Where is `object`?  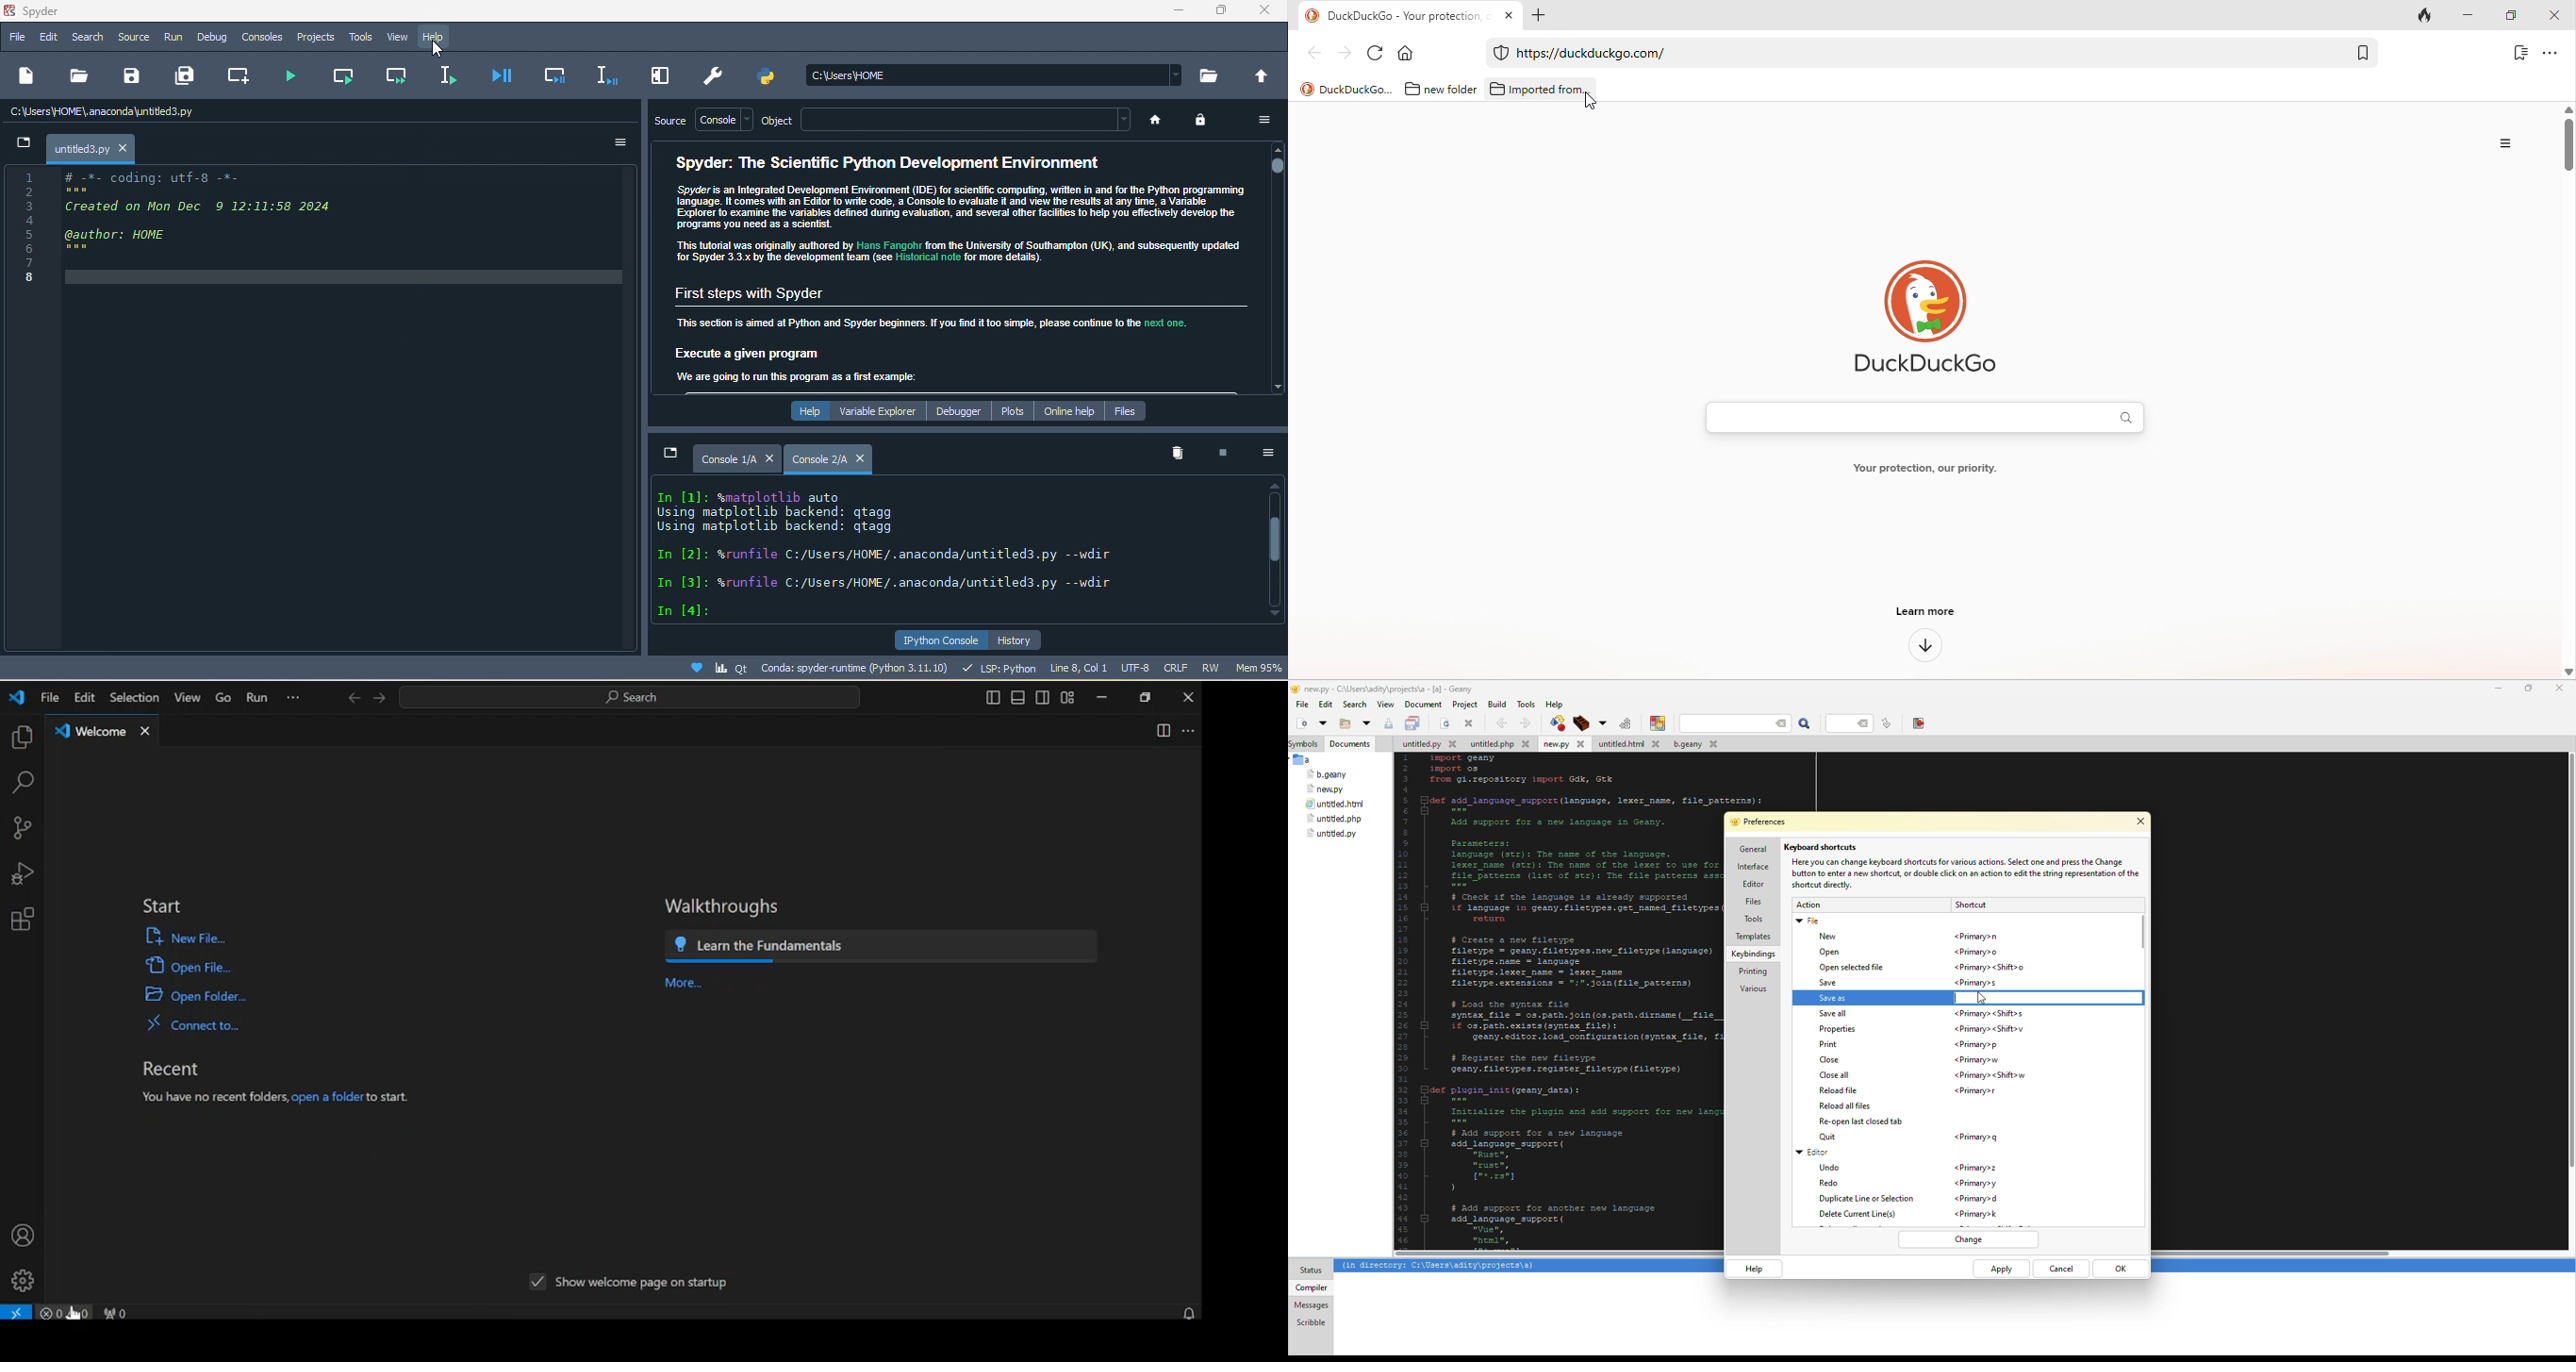 object is located at coordinates (784, 120).